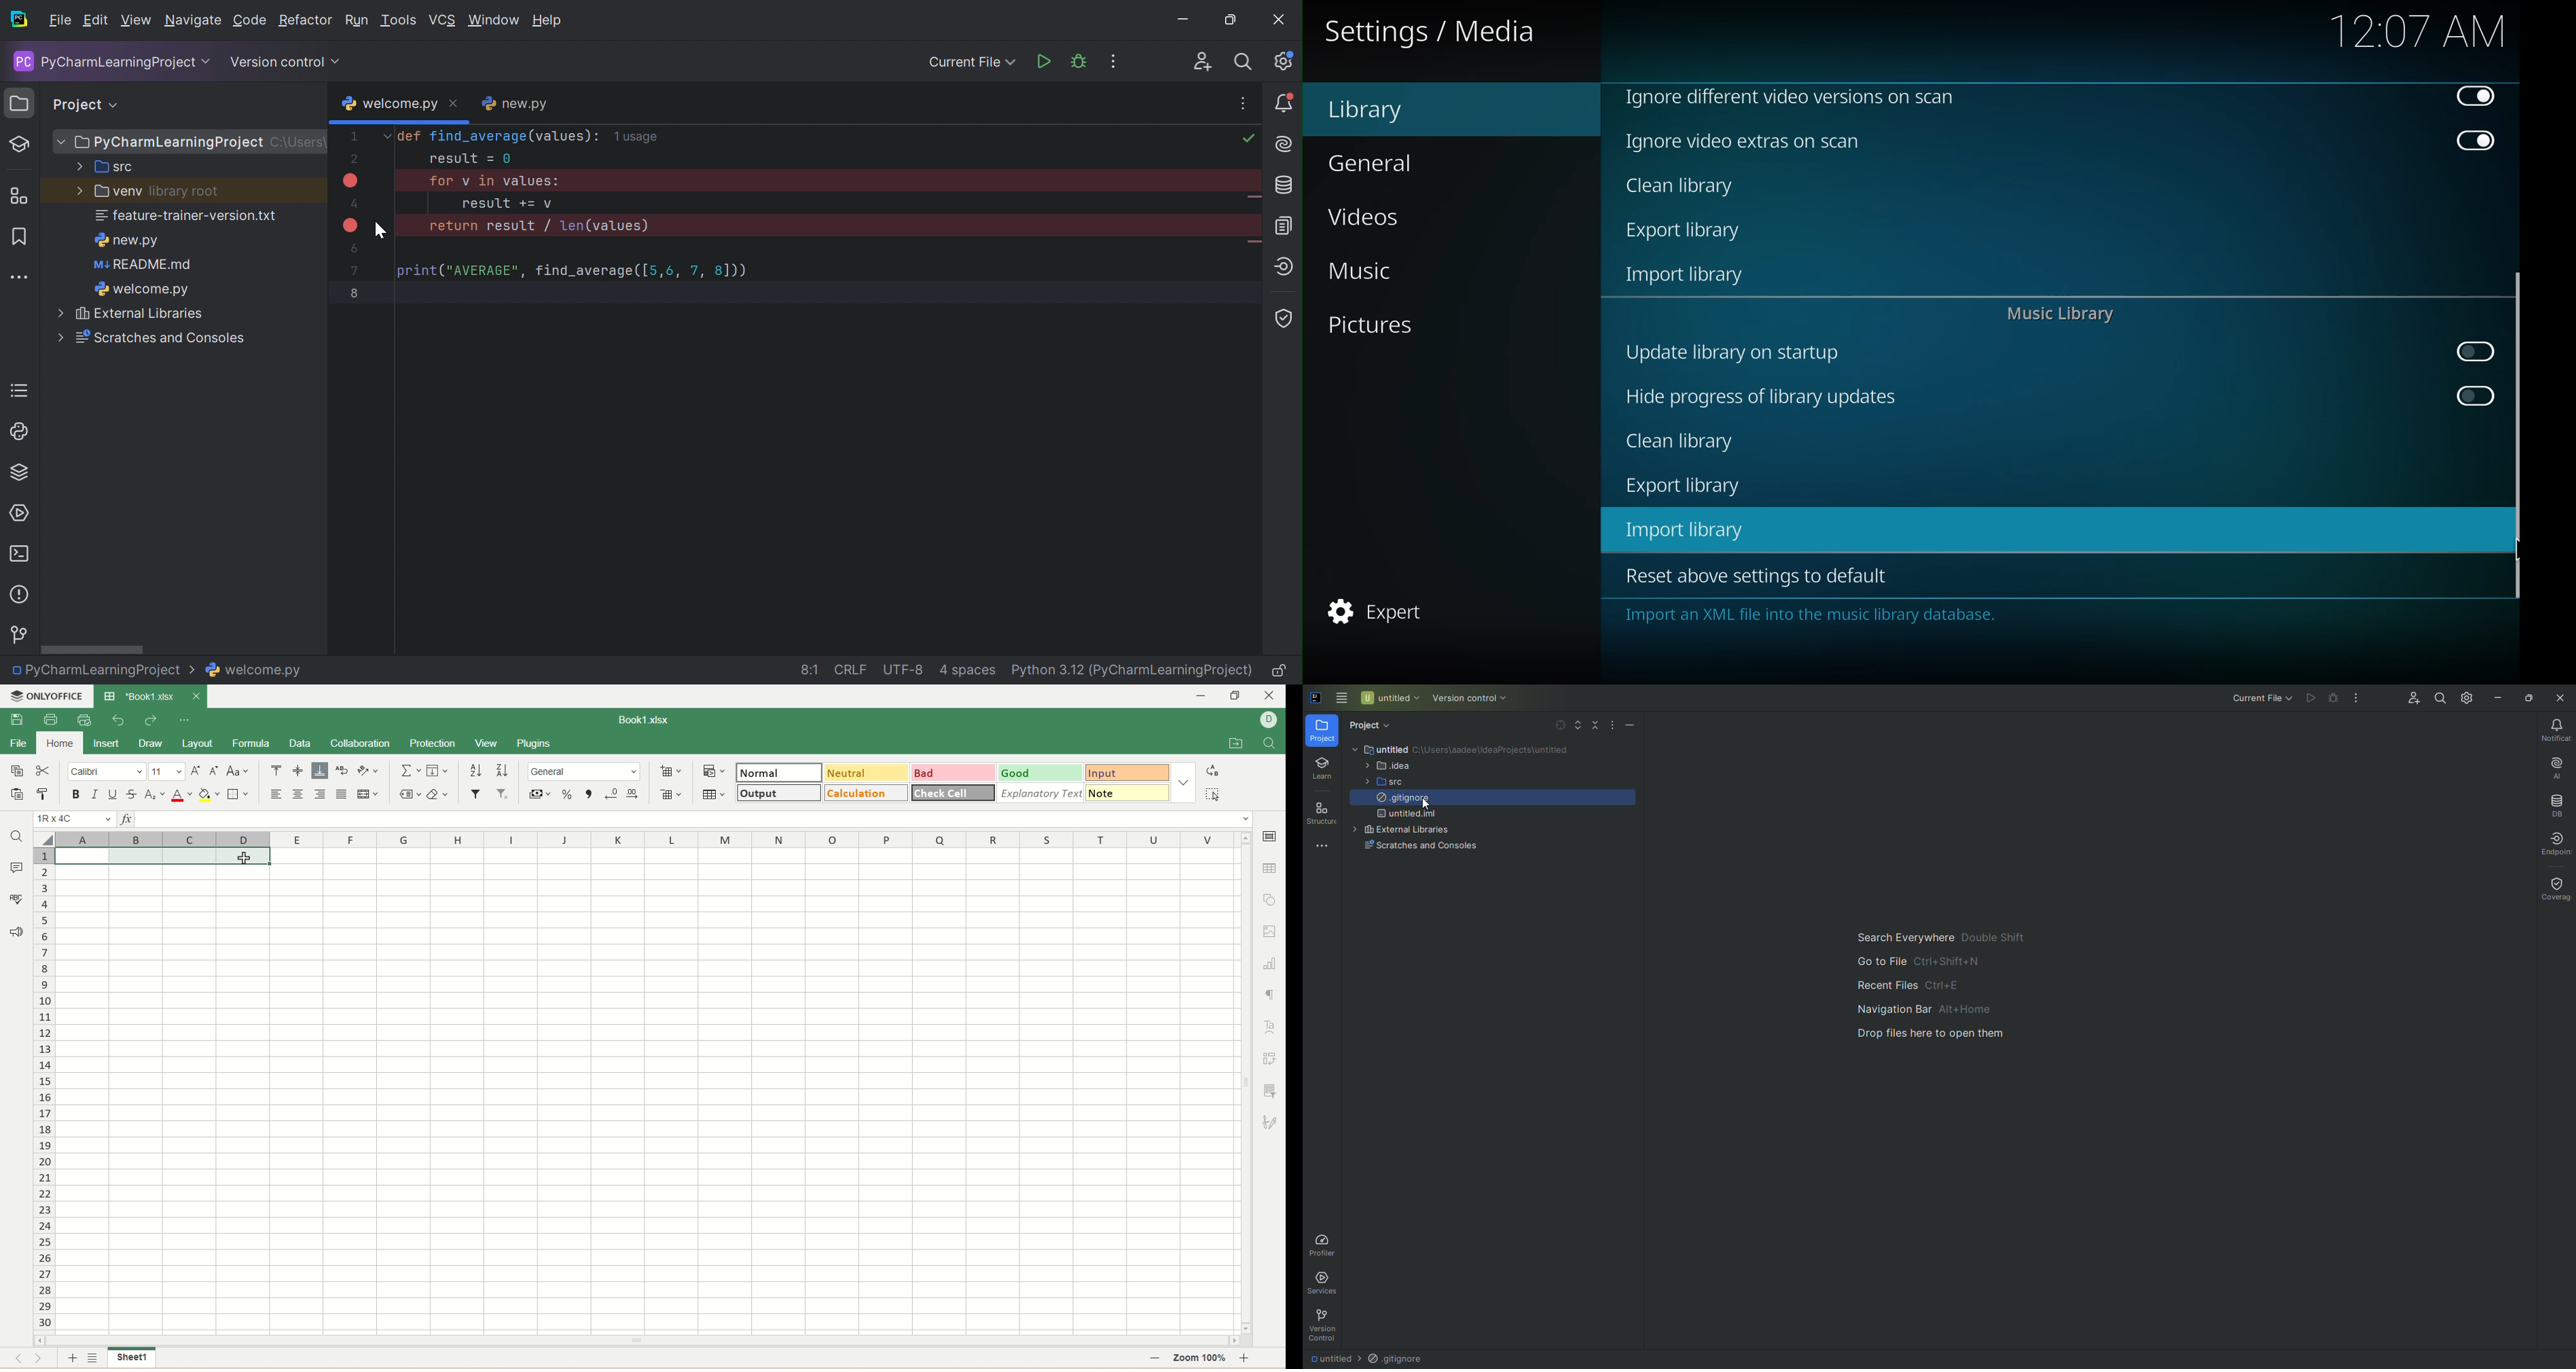 The height and width of the screenshot is (1372, 2576). What do you see at coordinates (1271, 742) in the screenshot?
I see `find` at bounding box center [1271, 742].